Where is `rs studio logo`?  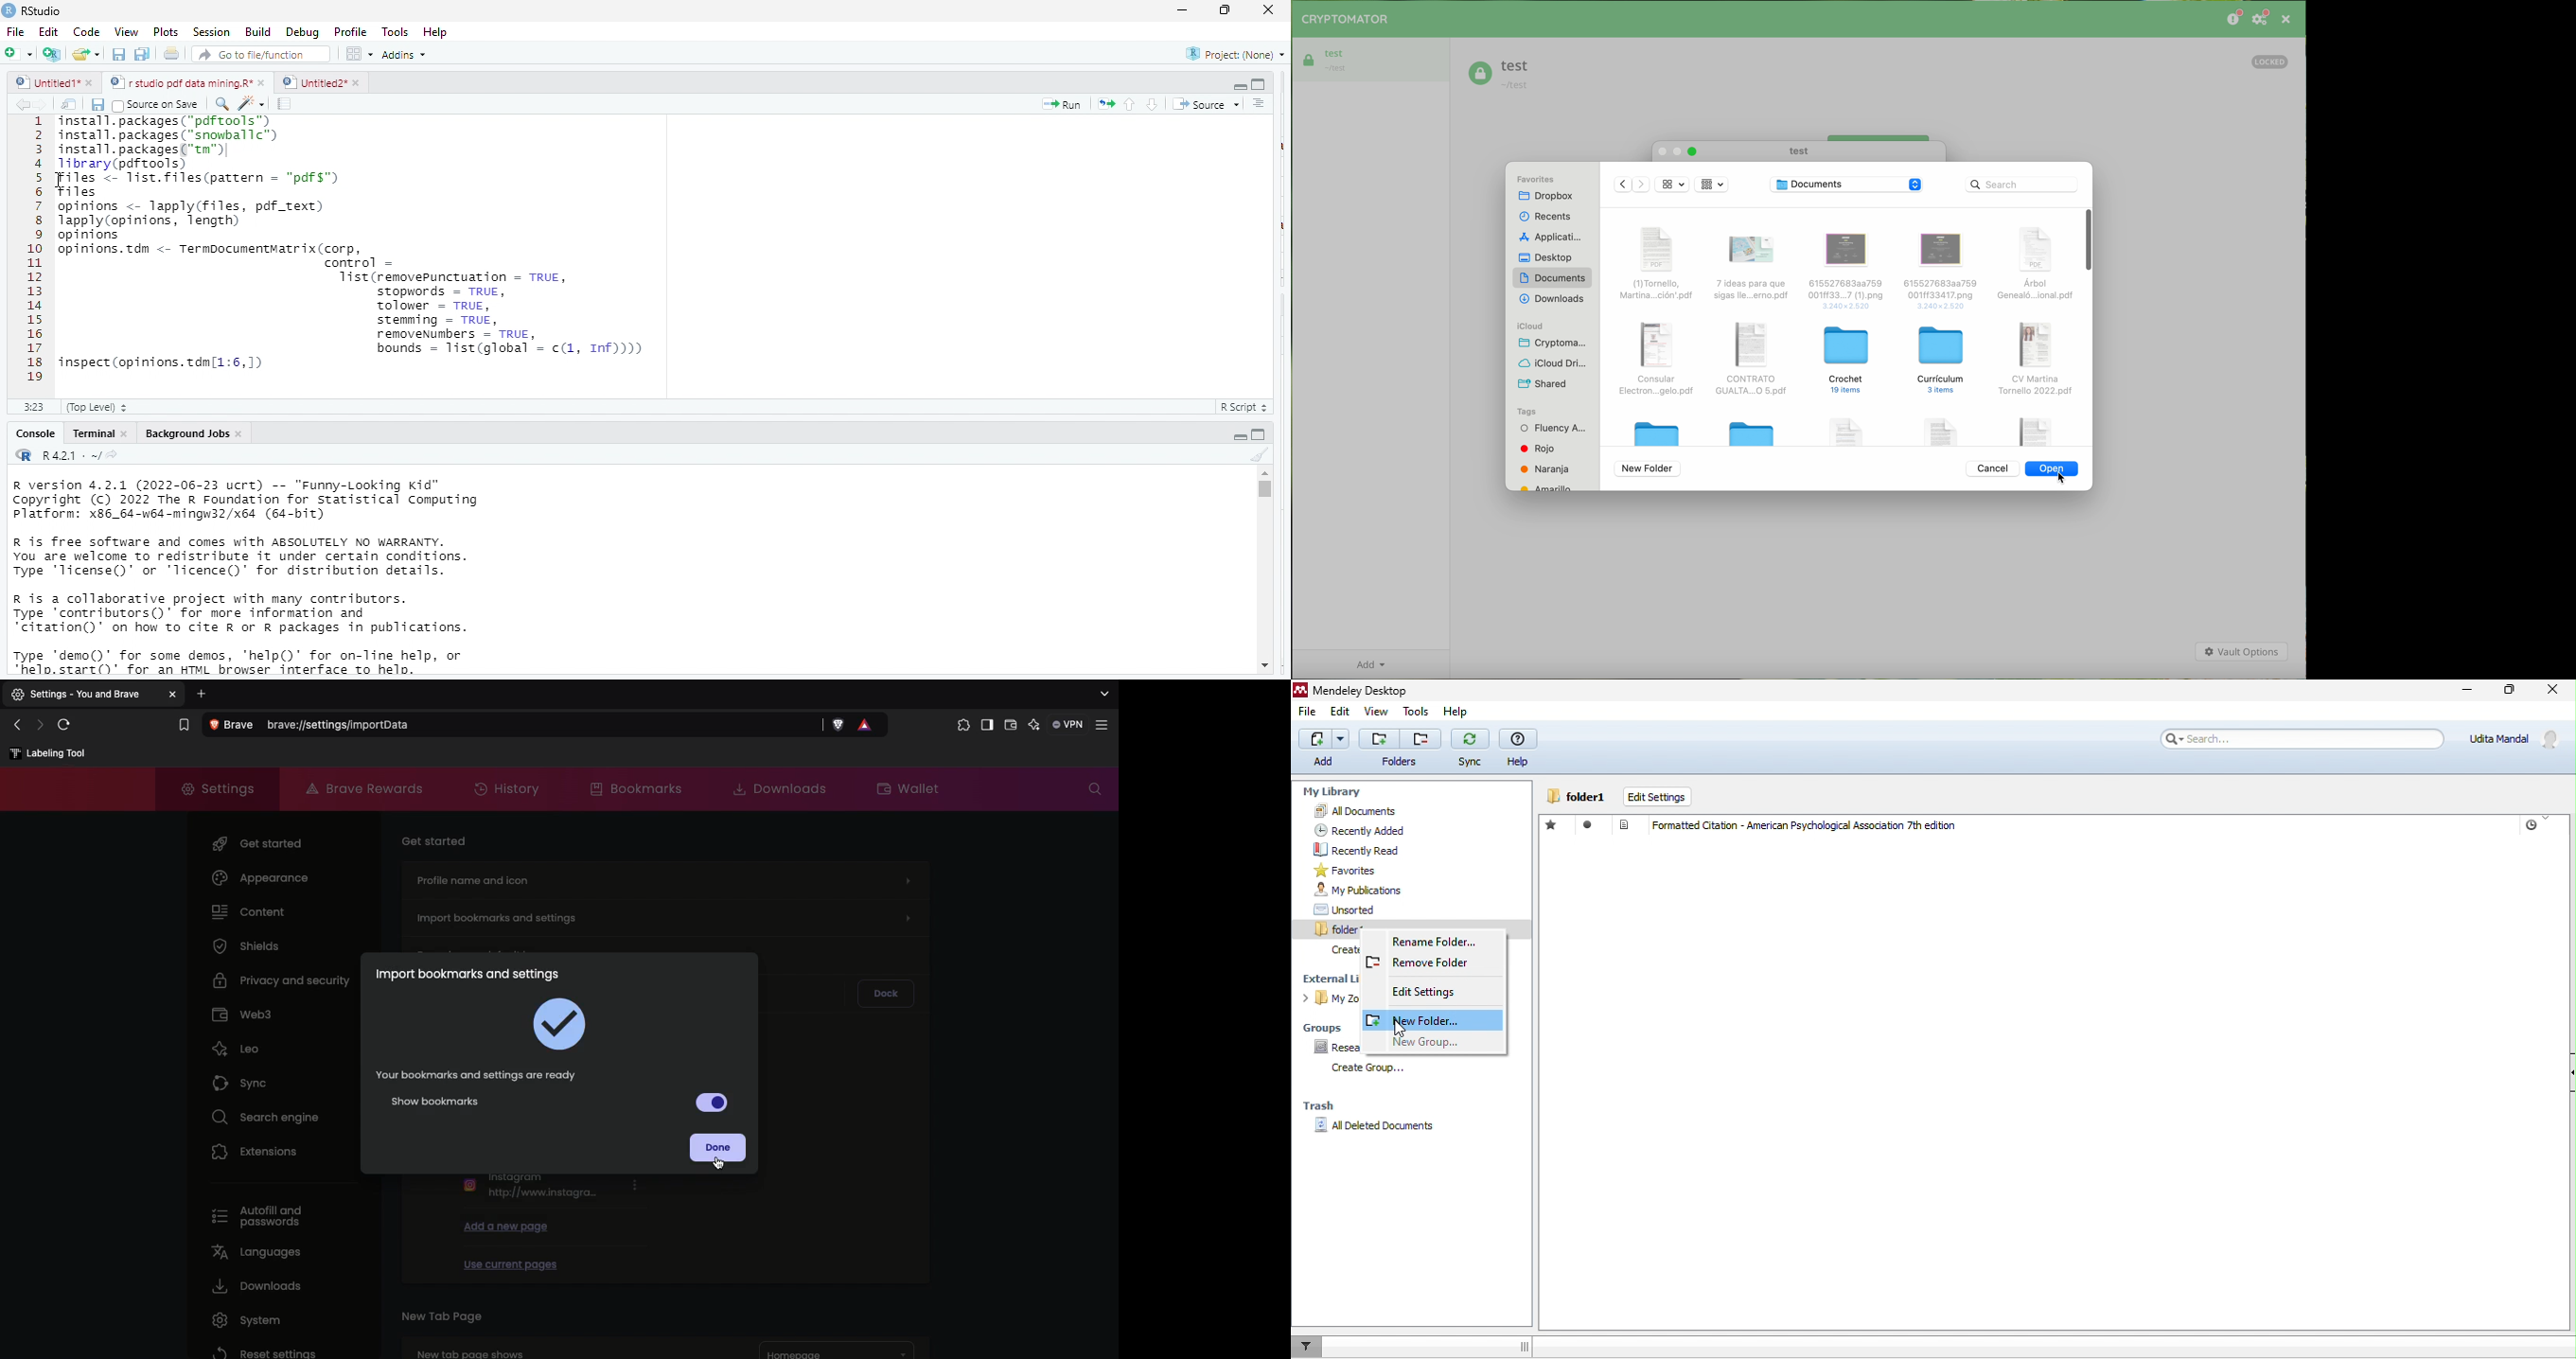
rs studio logo is located at coordinates (9, 9).